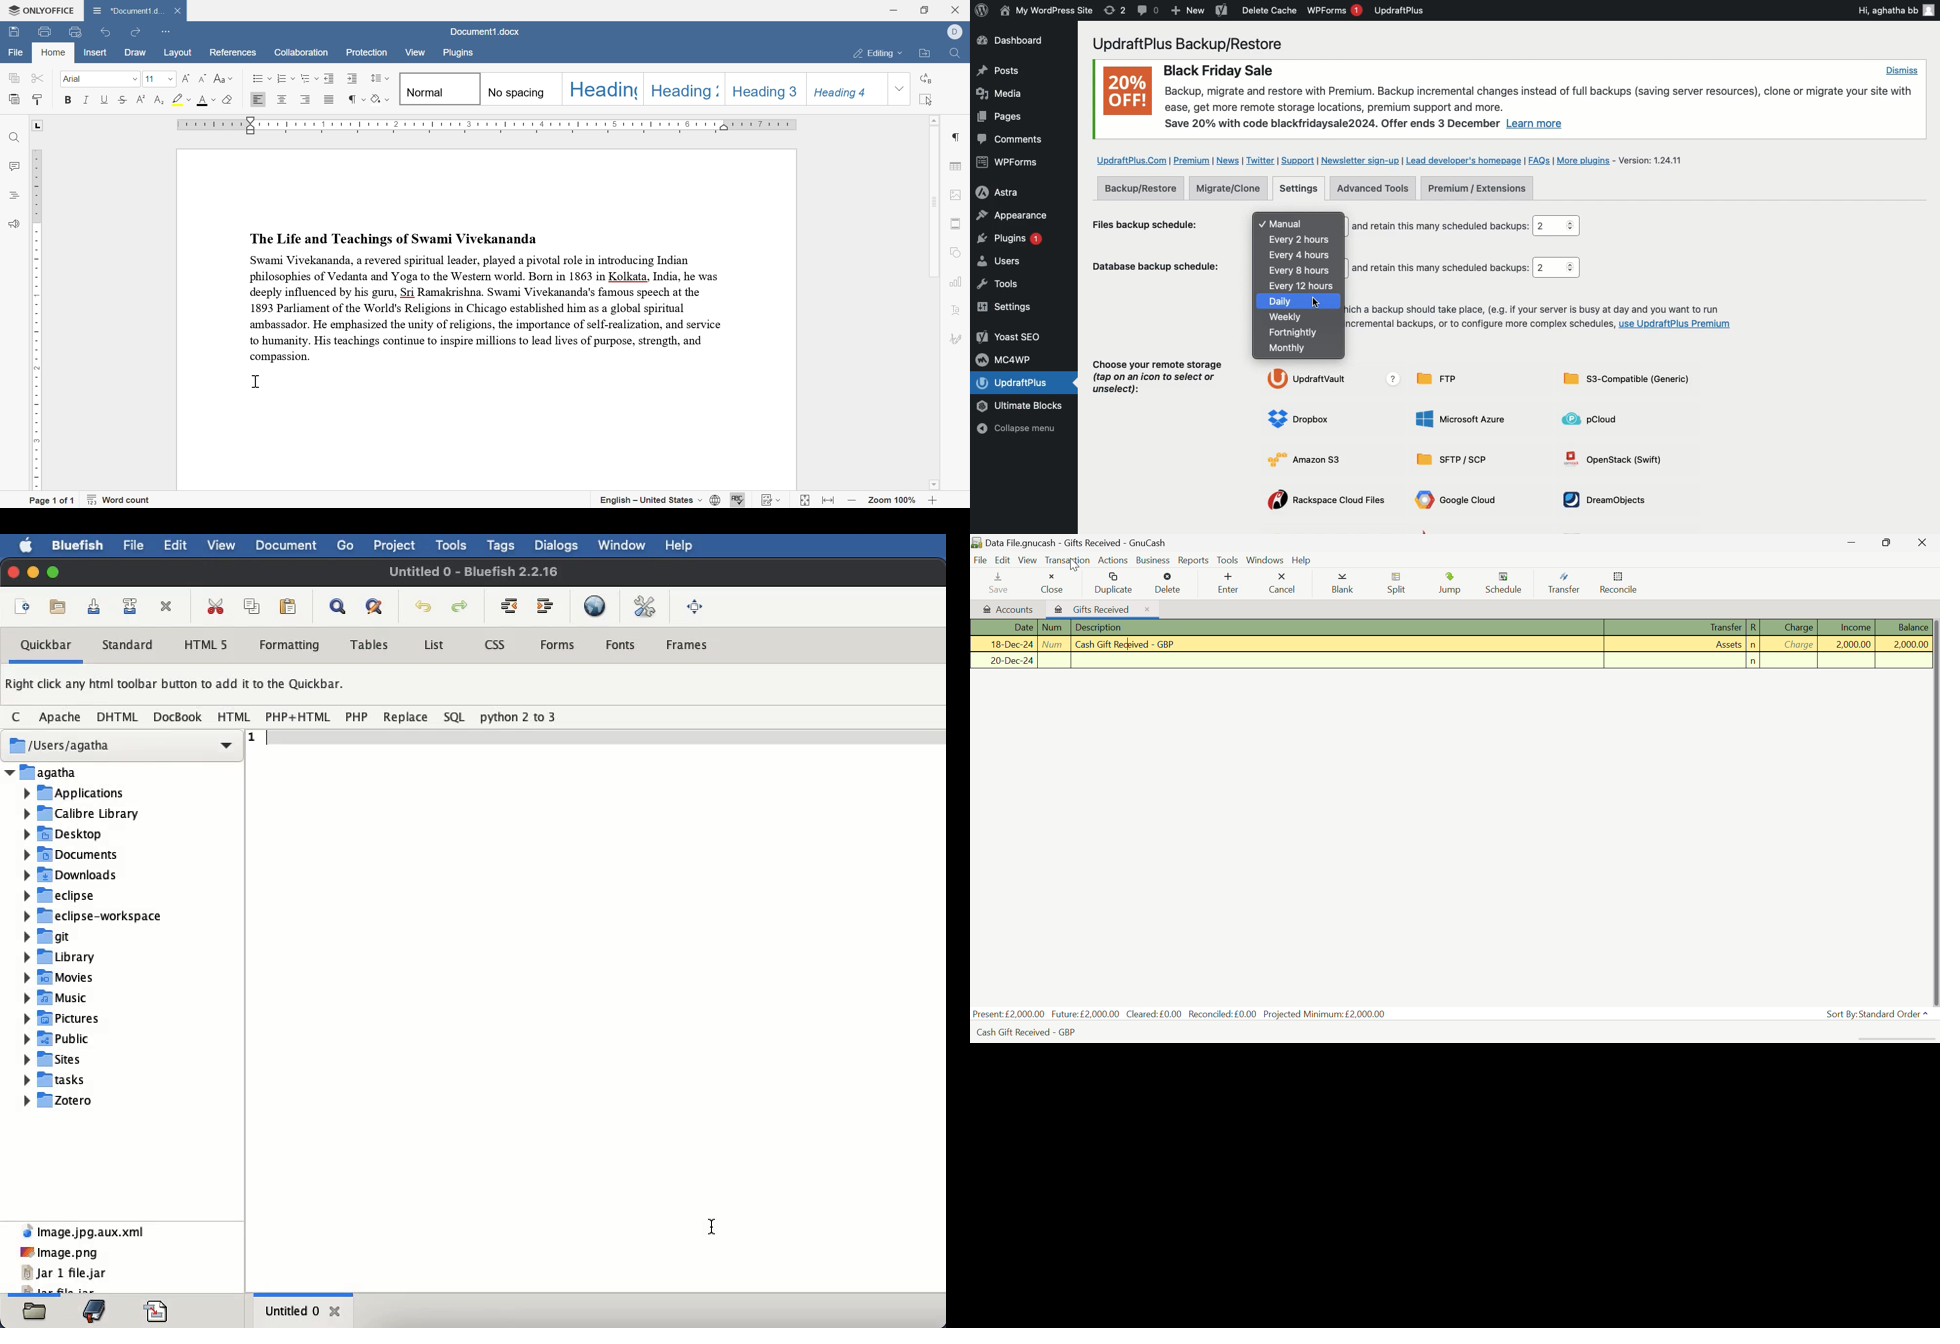  I want to click on Cash Received, so click(1338, 645).